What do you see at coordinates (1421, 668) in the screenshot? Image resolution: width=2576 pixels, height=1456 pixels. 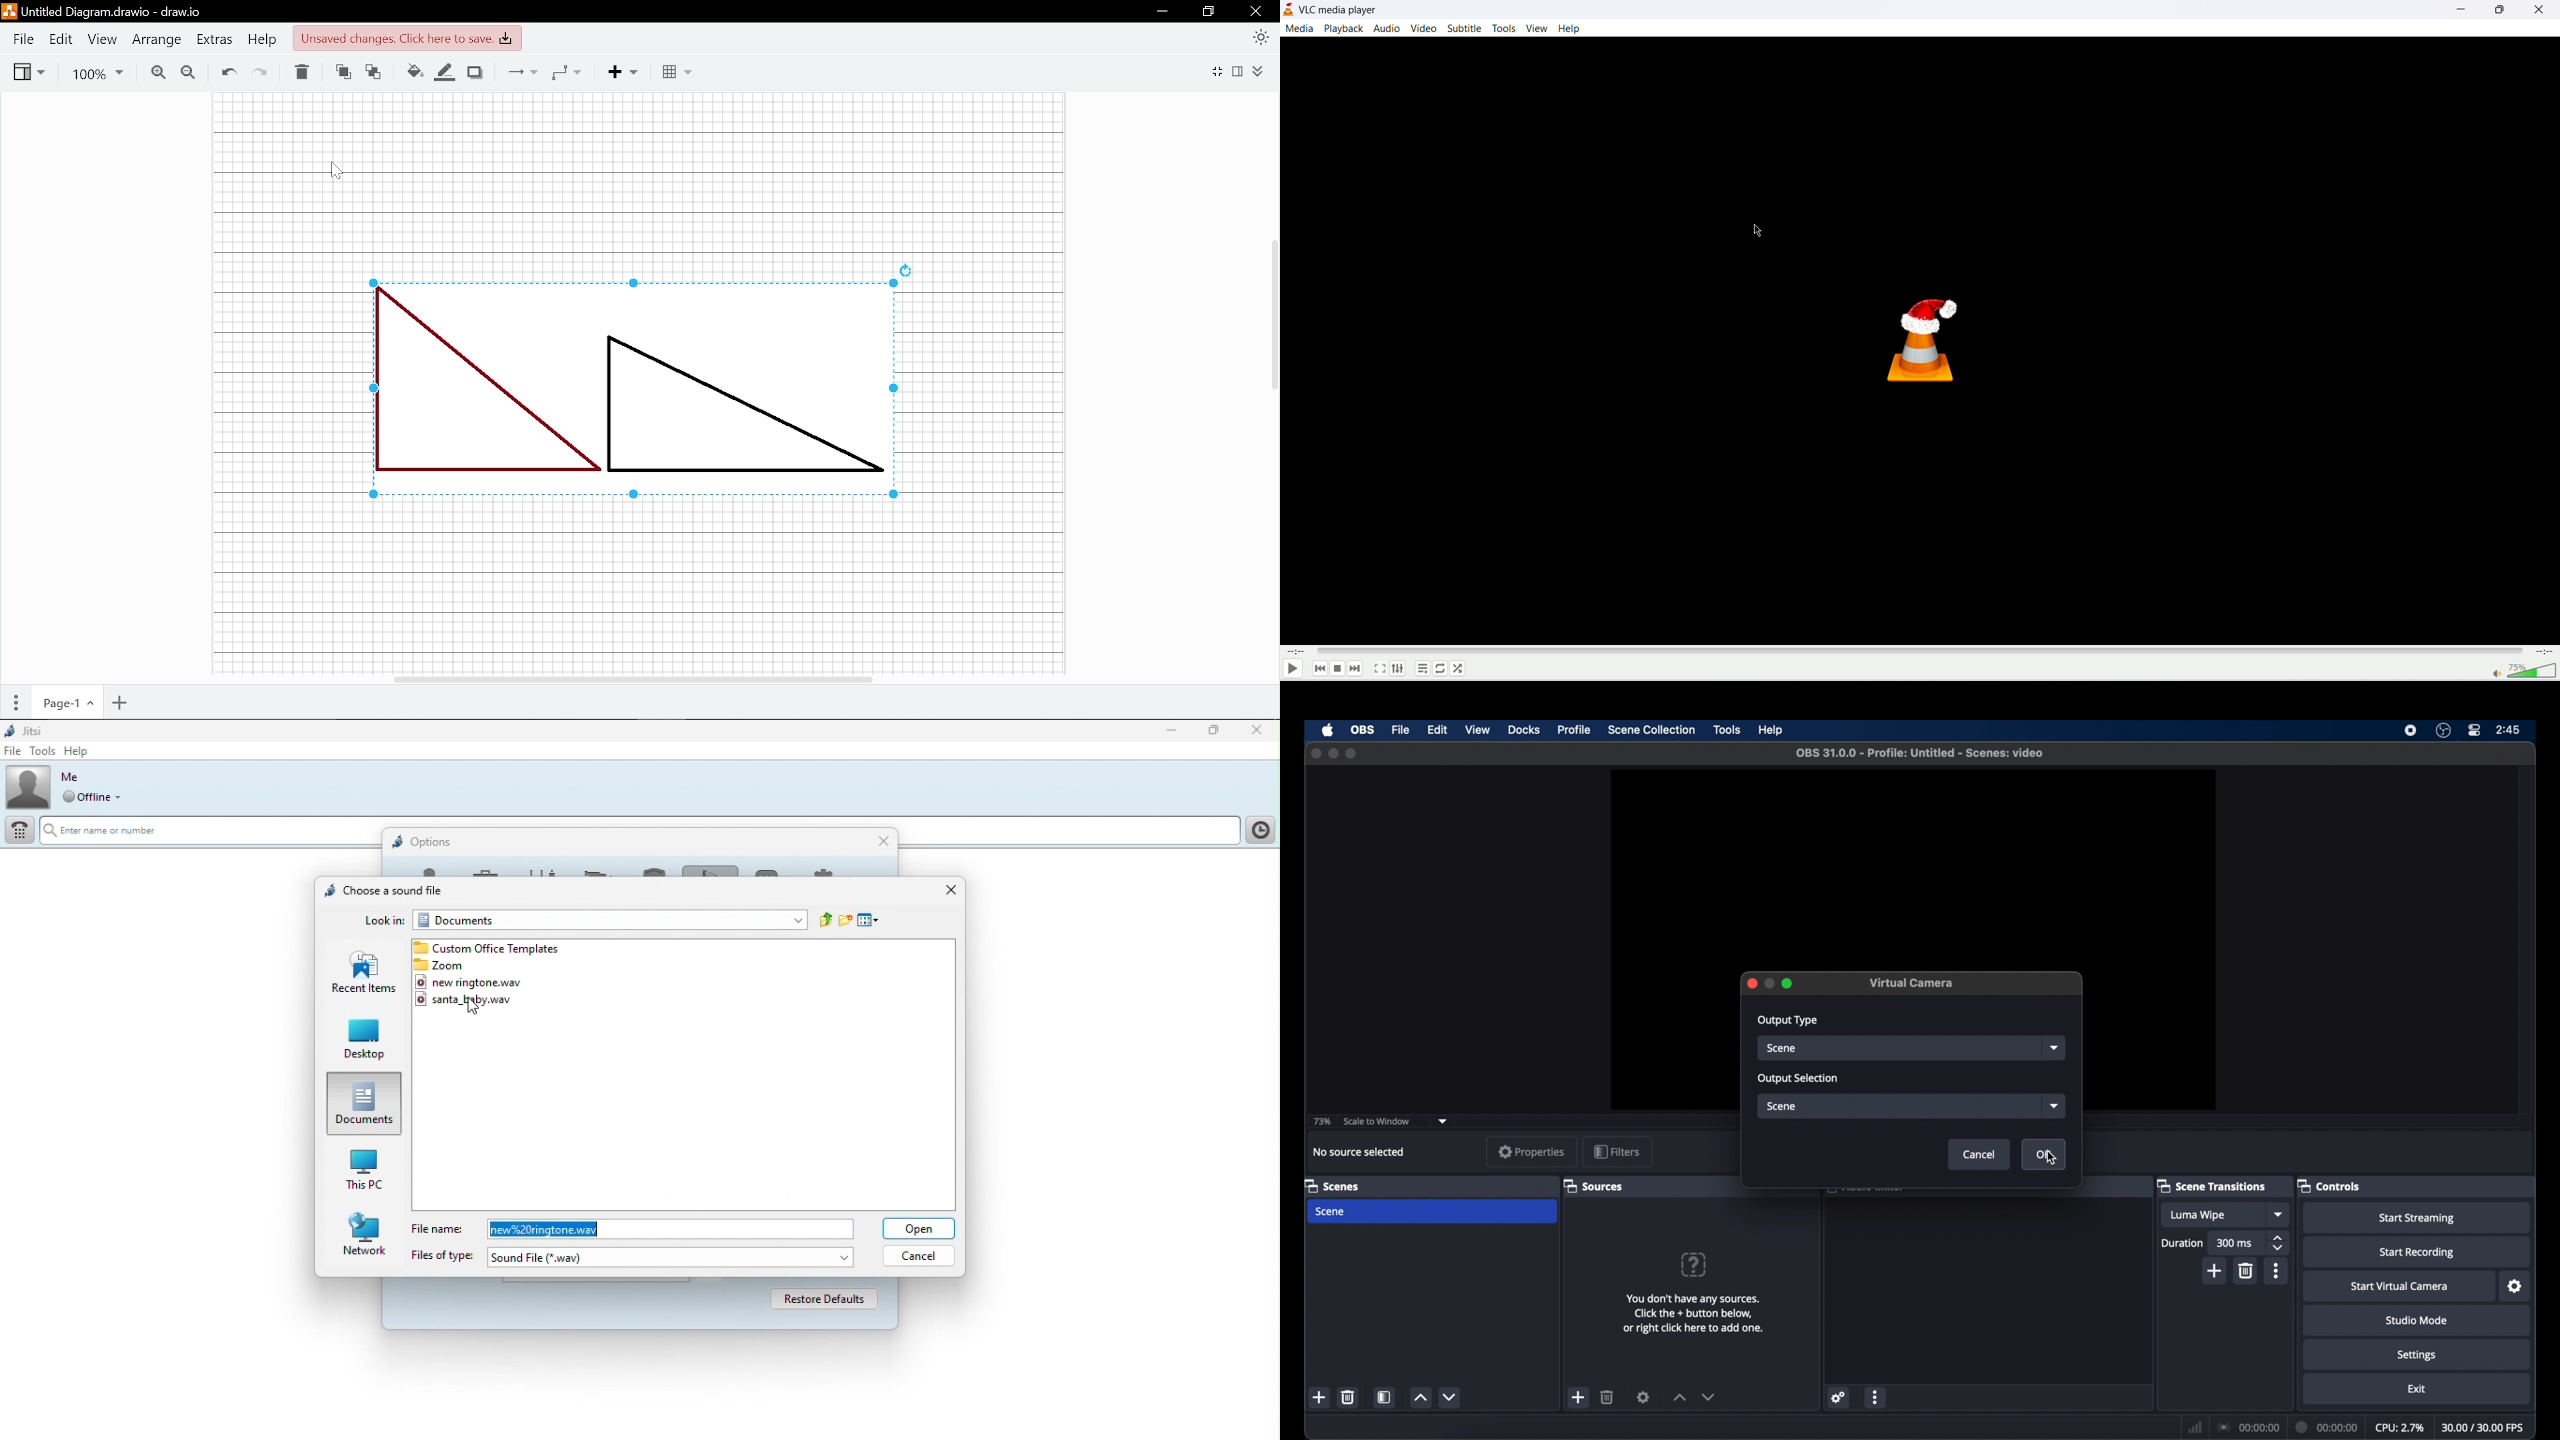 I see `playlist` at bounding box center [1421, 668].